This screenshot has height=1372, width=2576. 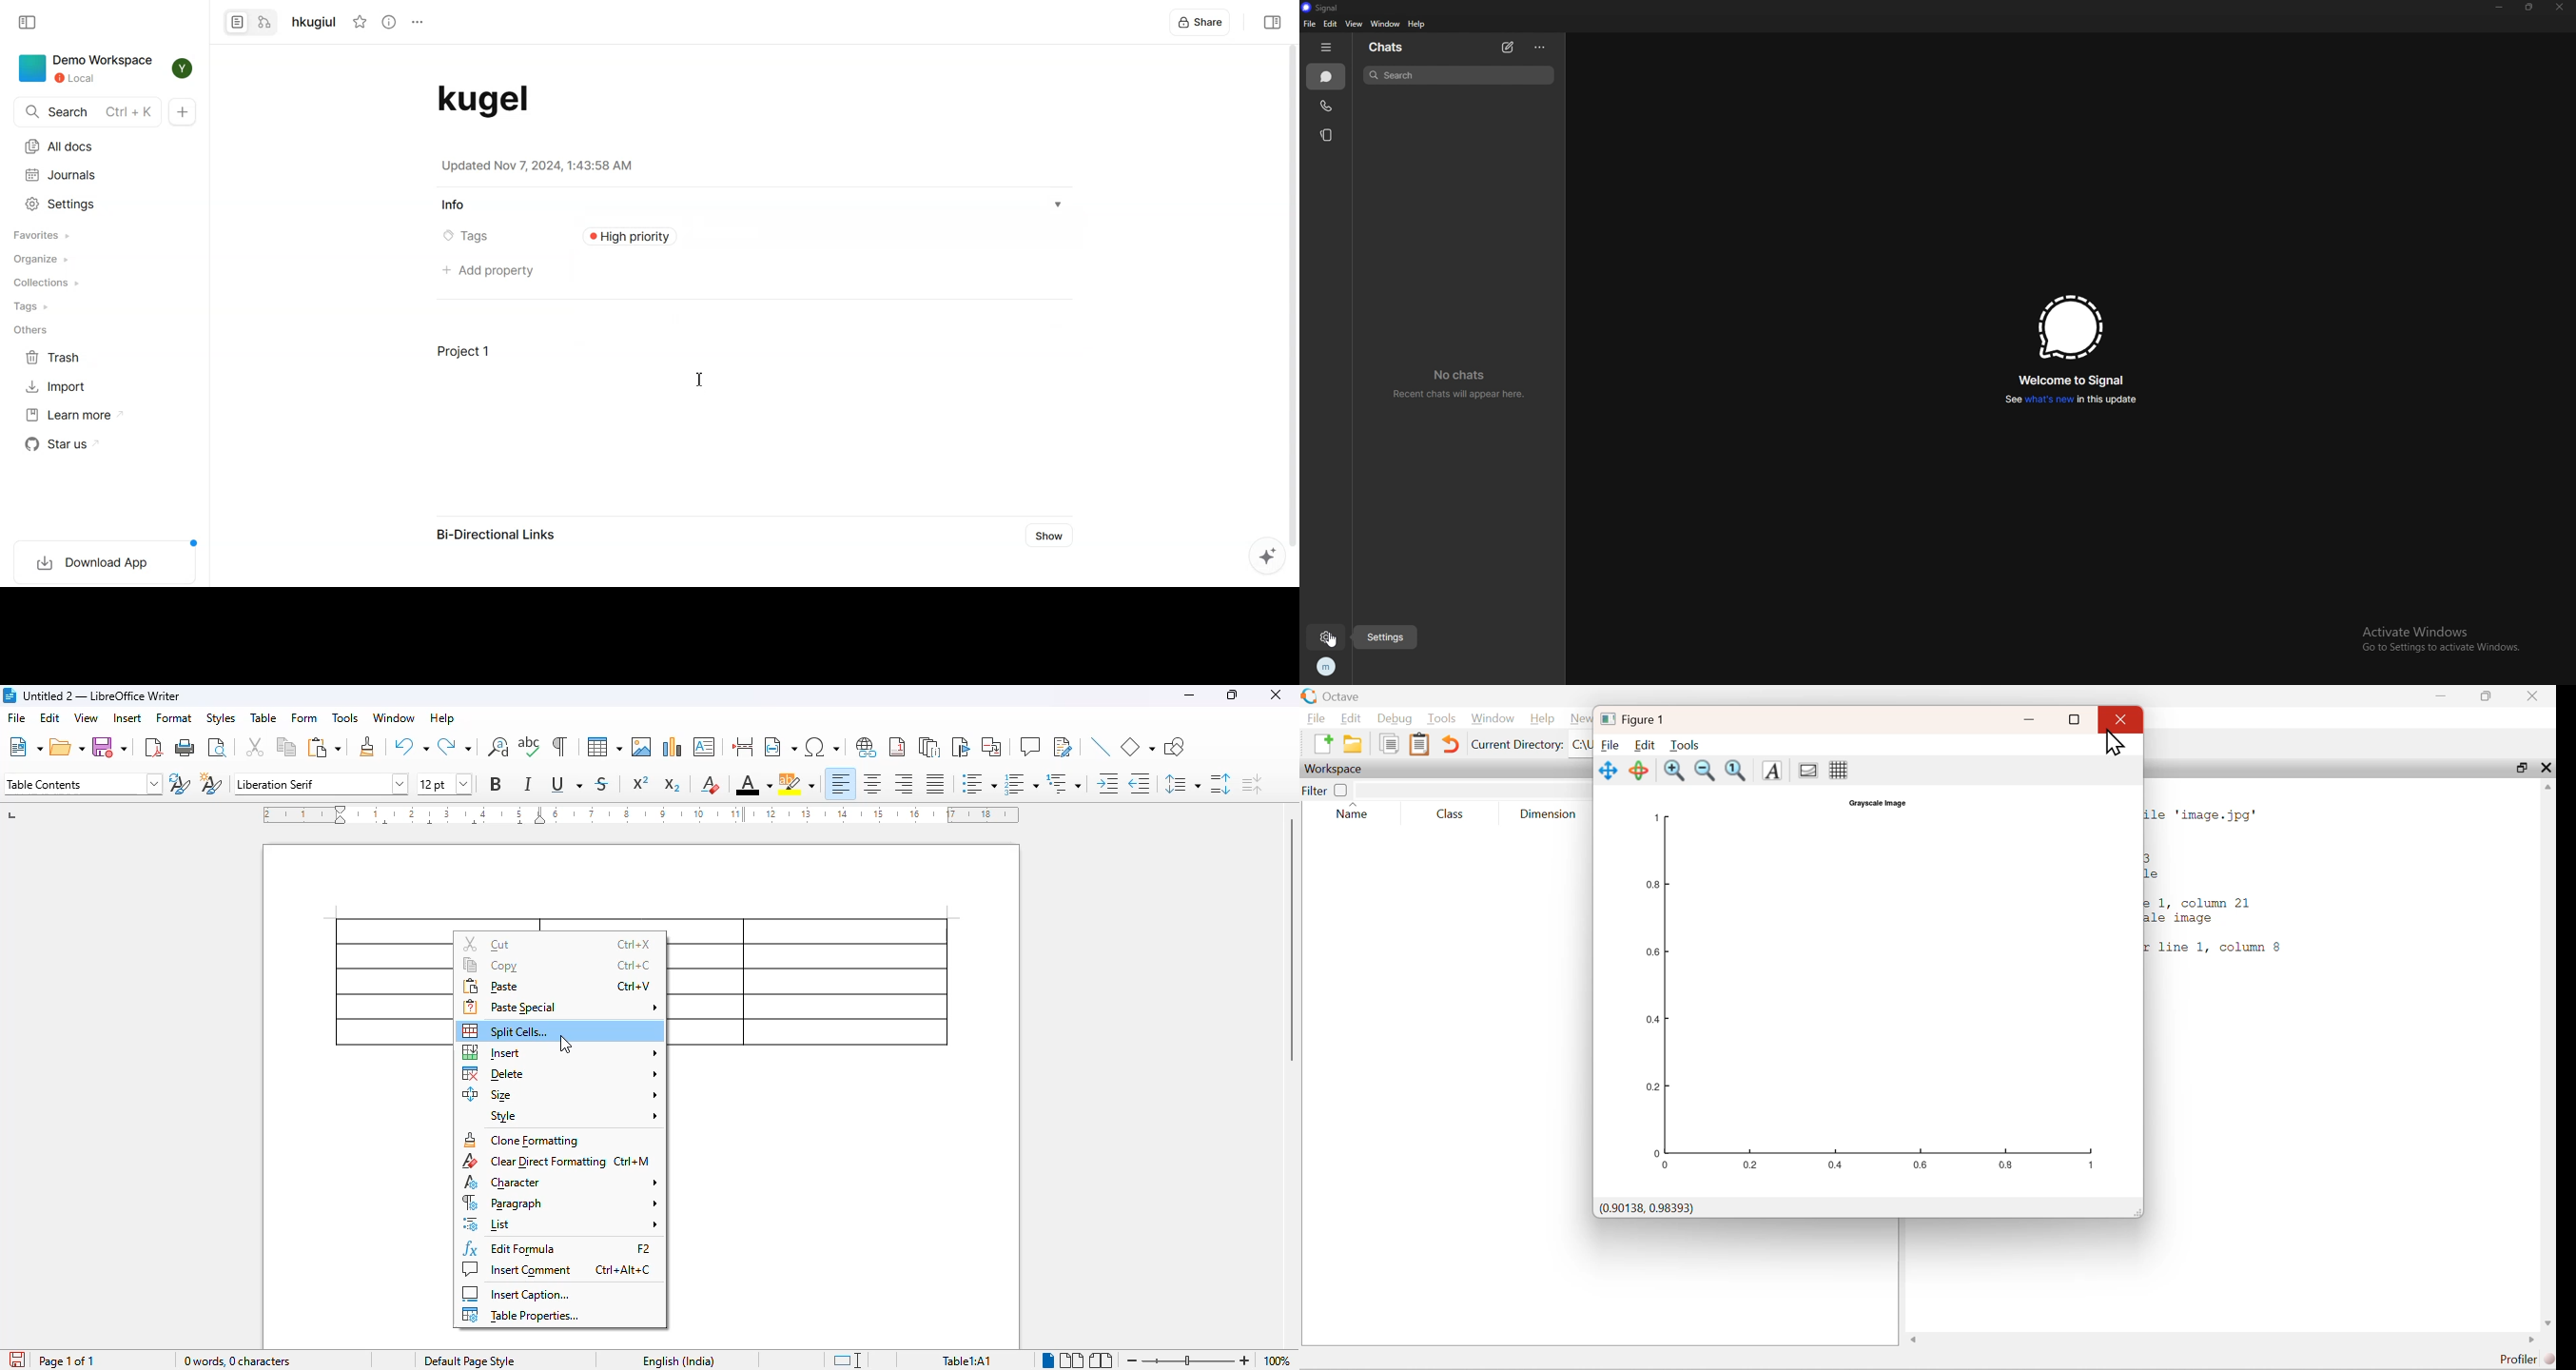 What do you see at coordinates (623, 1270) in the screenshot?
I see `shortcut for insert comment` at bounding box center [623, 1270].